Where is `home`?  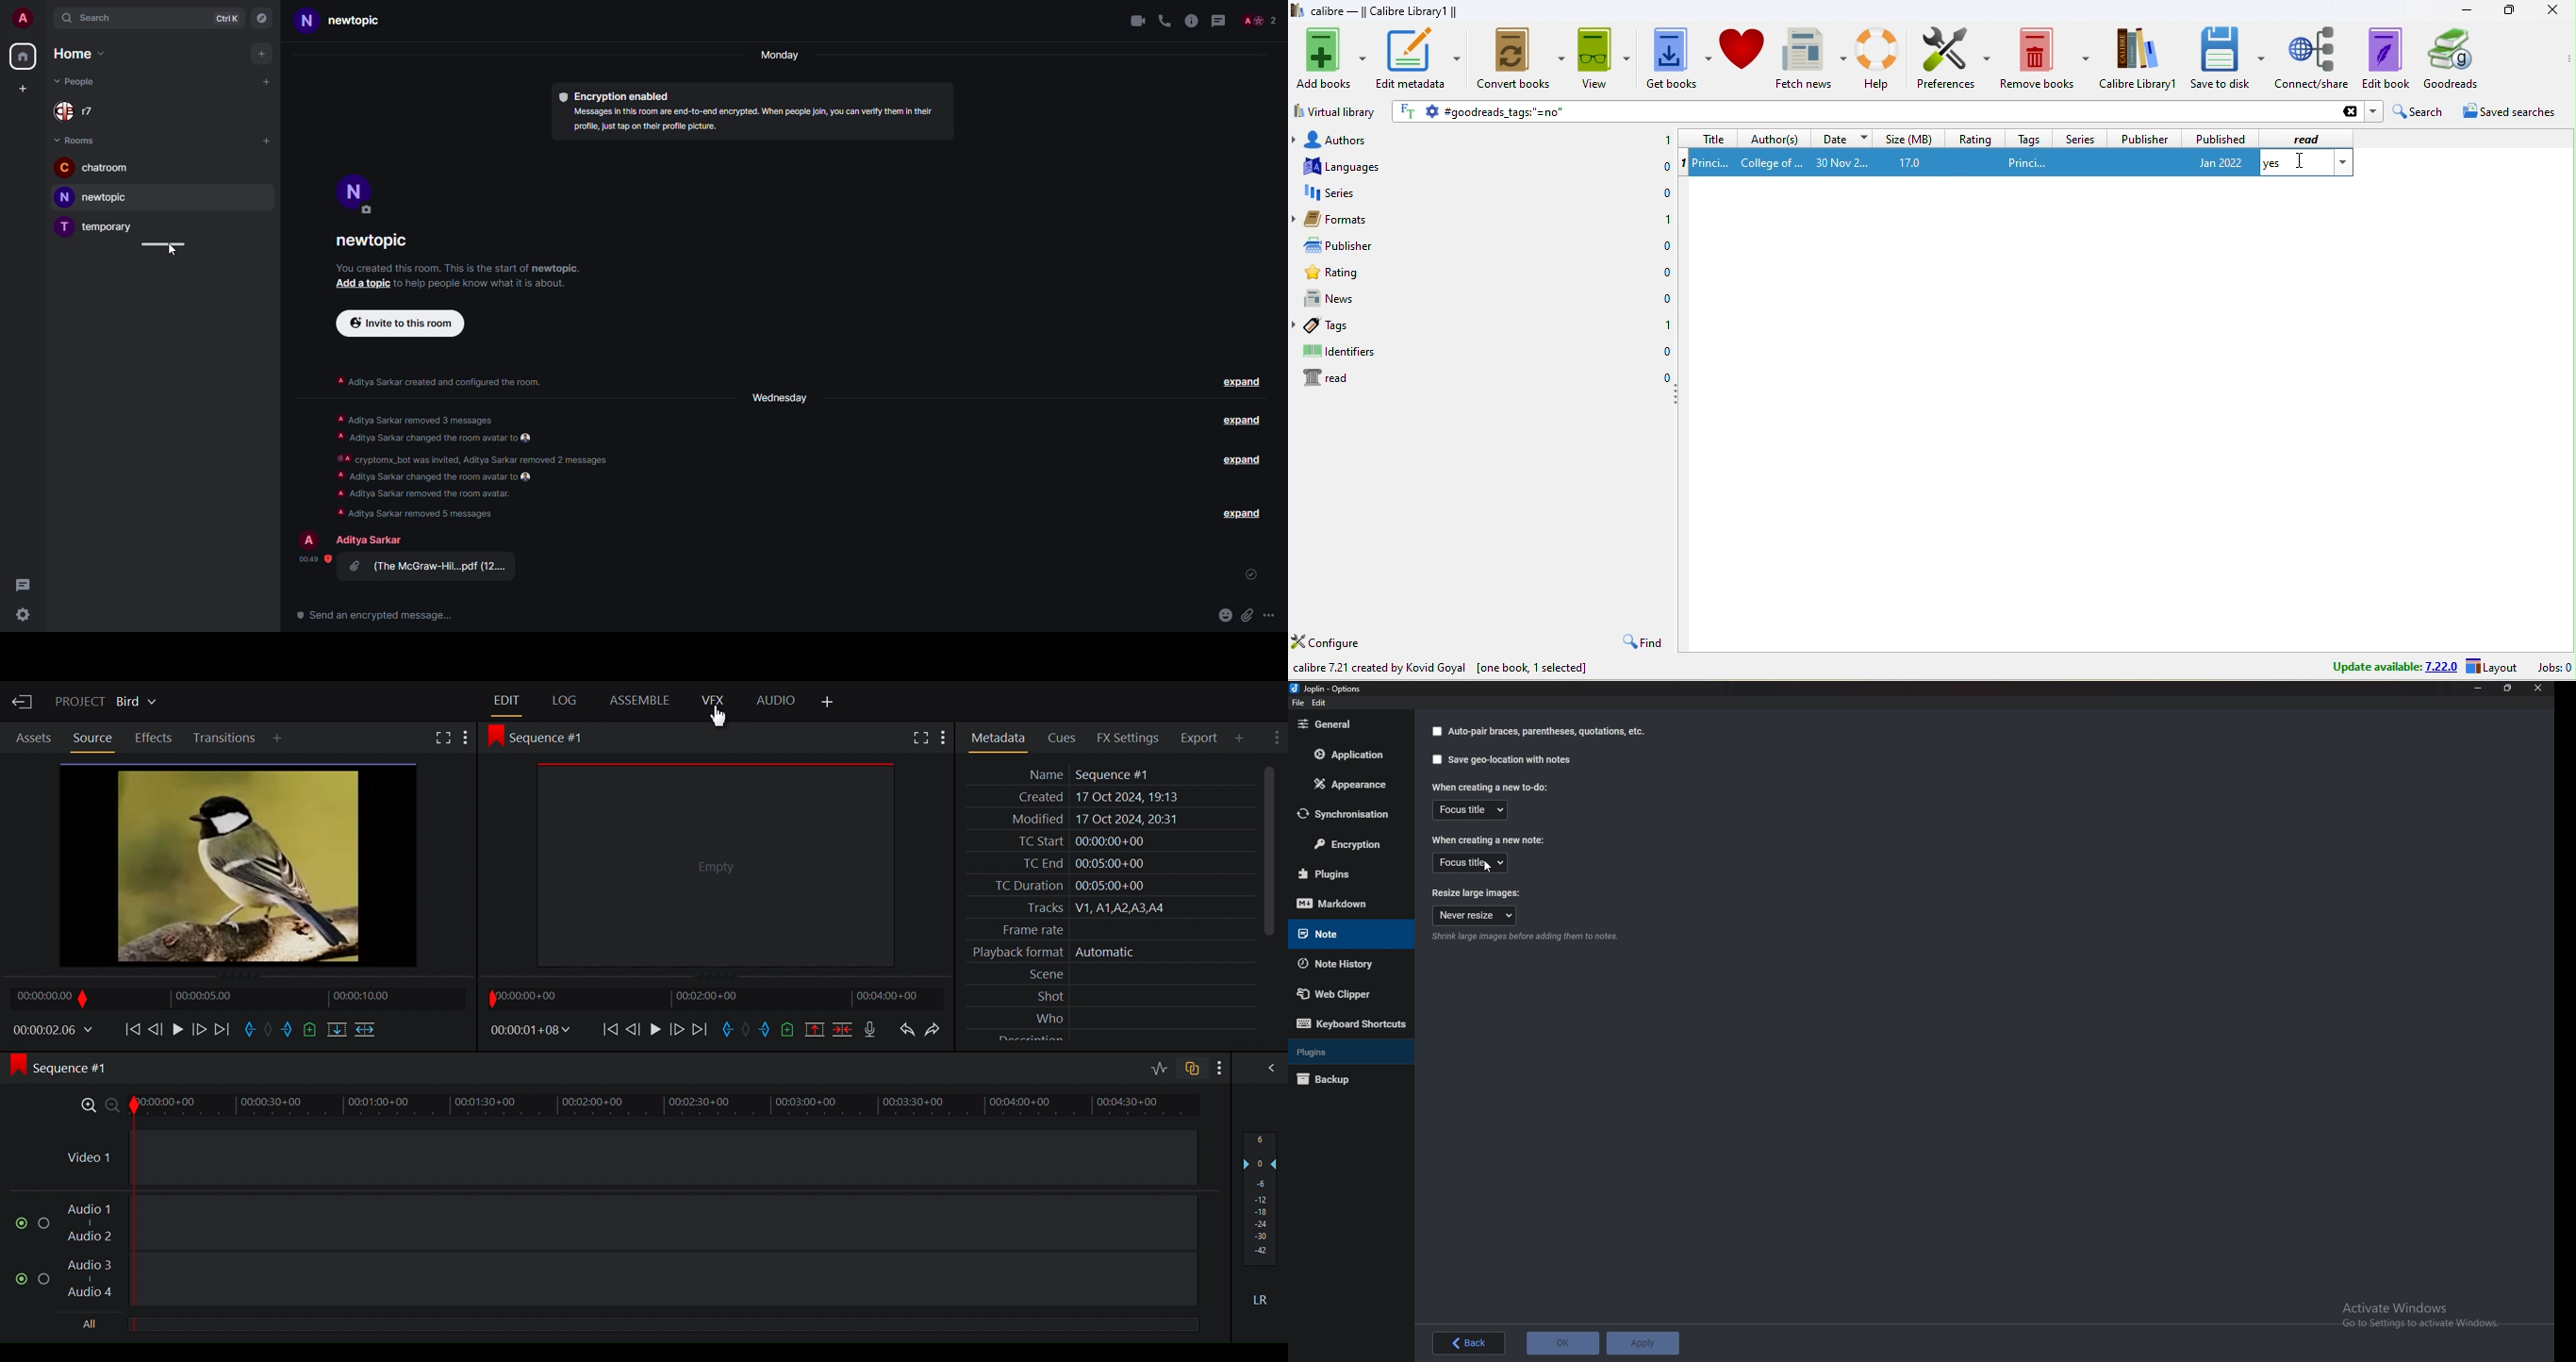
home is located at coordinates (78, 54).